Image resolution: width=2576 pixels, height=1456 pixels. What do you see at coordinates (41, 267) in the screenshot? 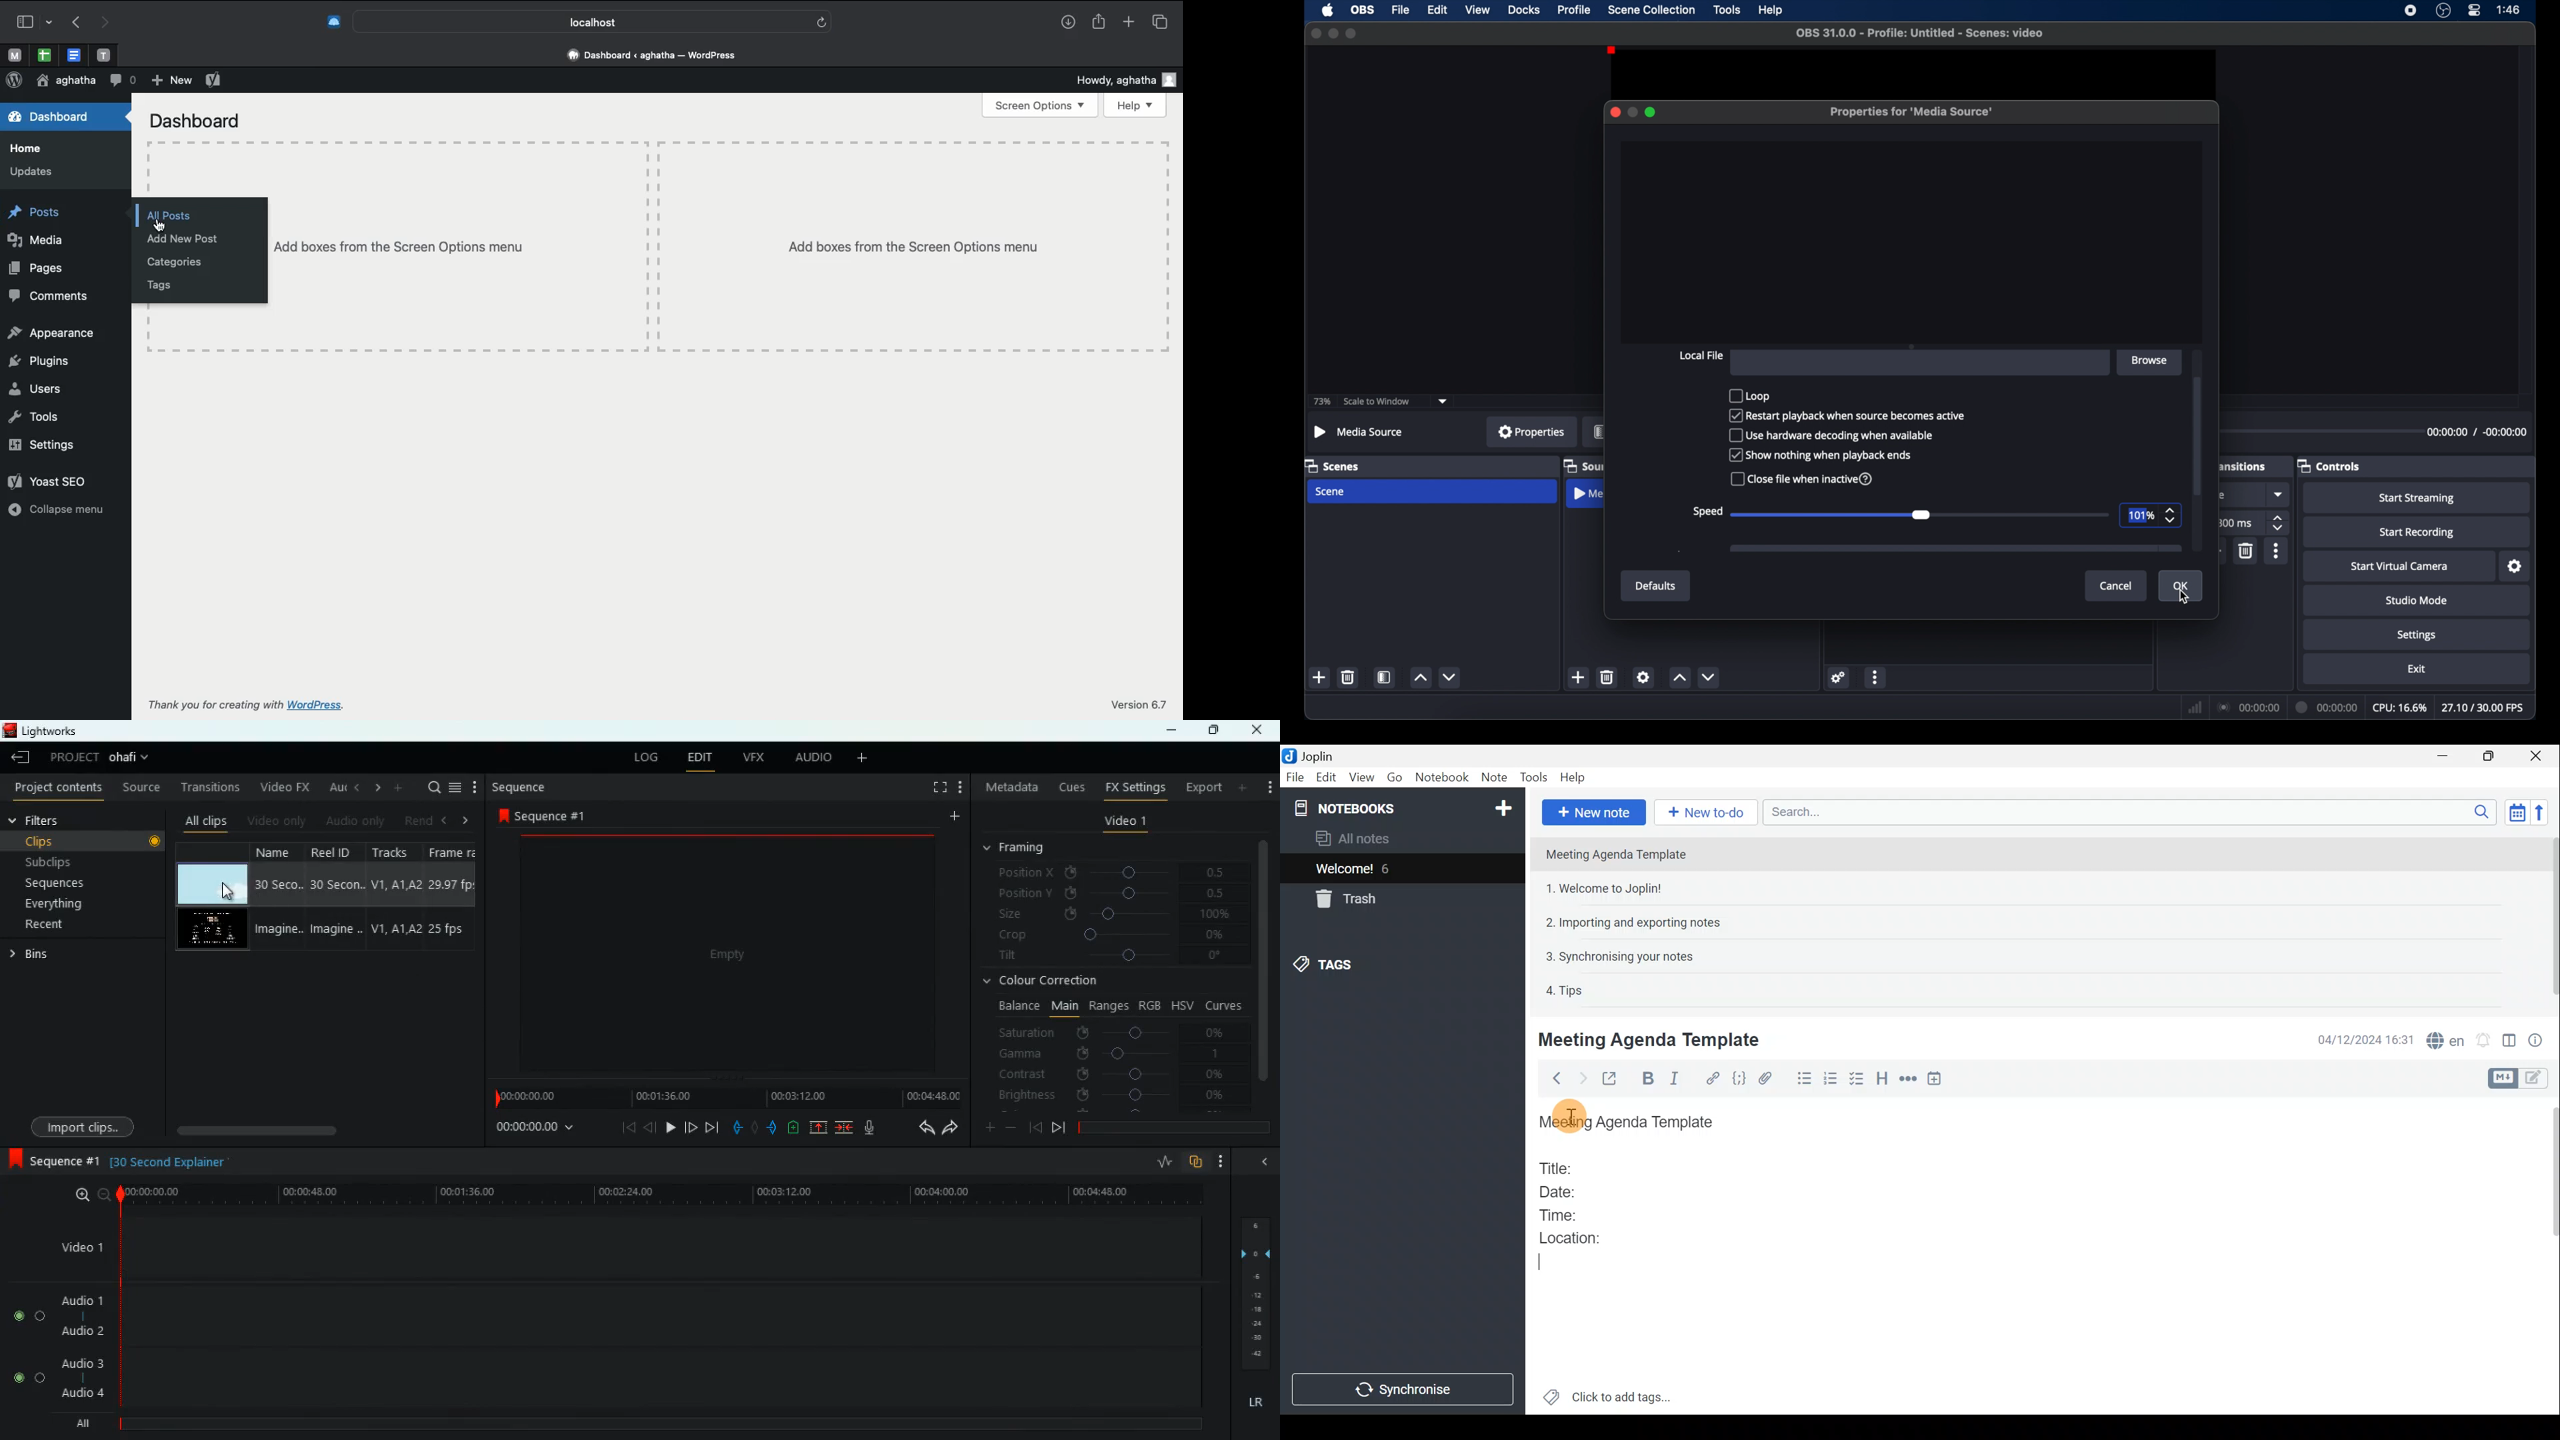
I see `Pages` at bounding box center [41, 267].